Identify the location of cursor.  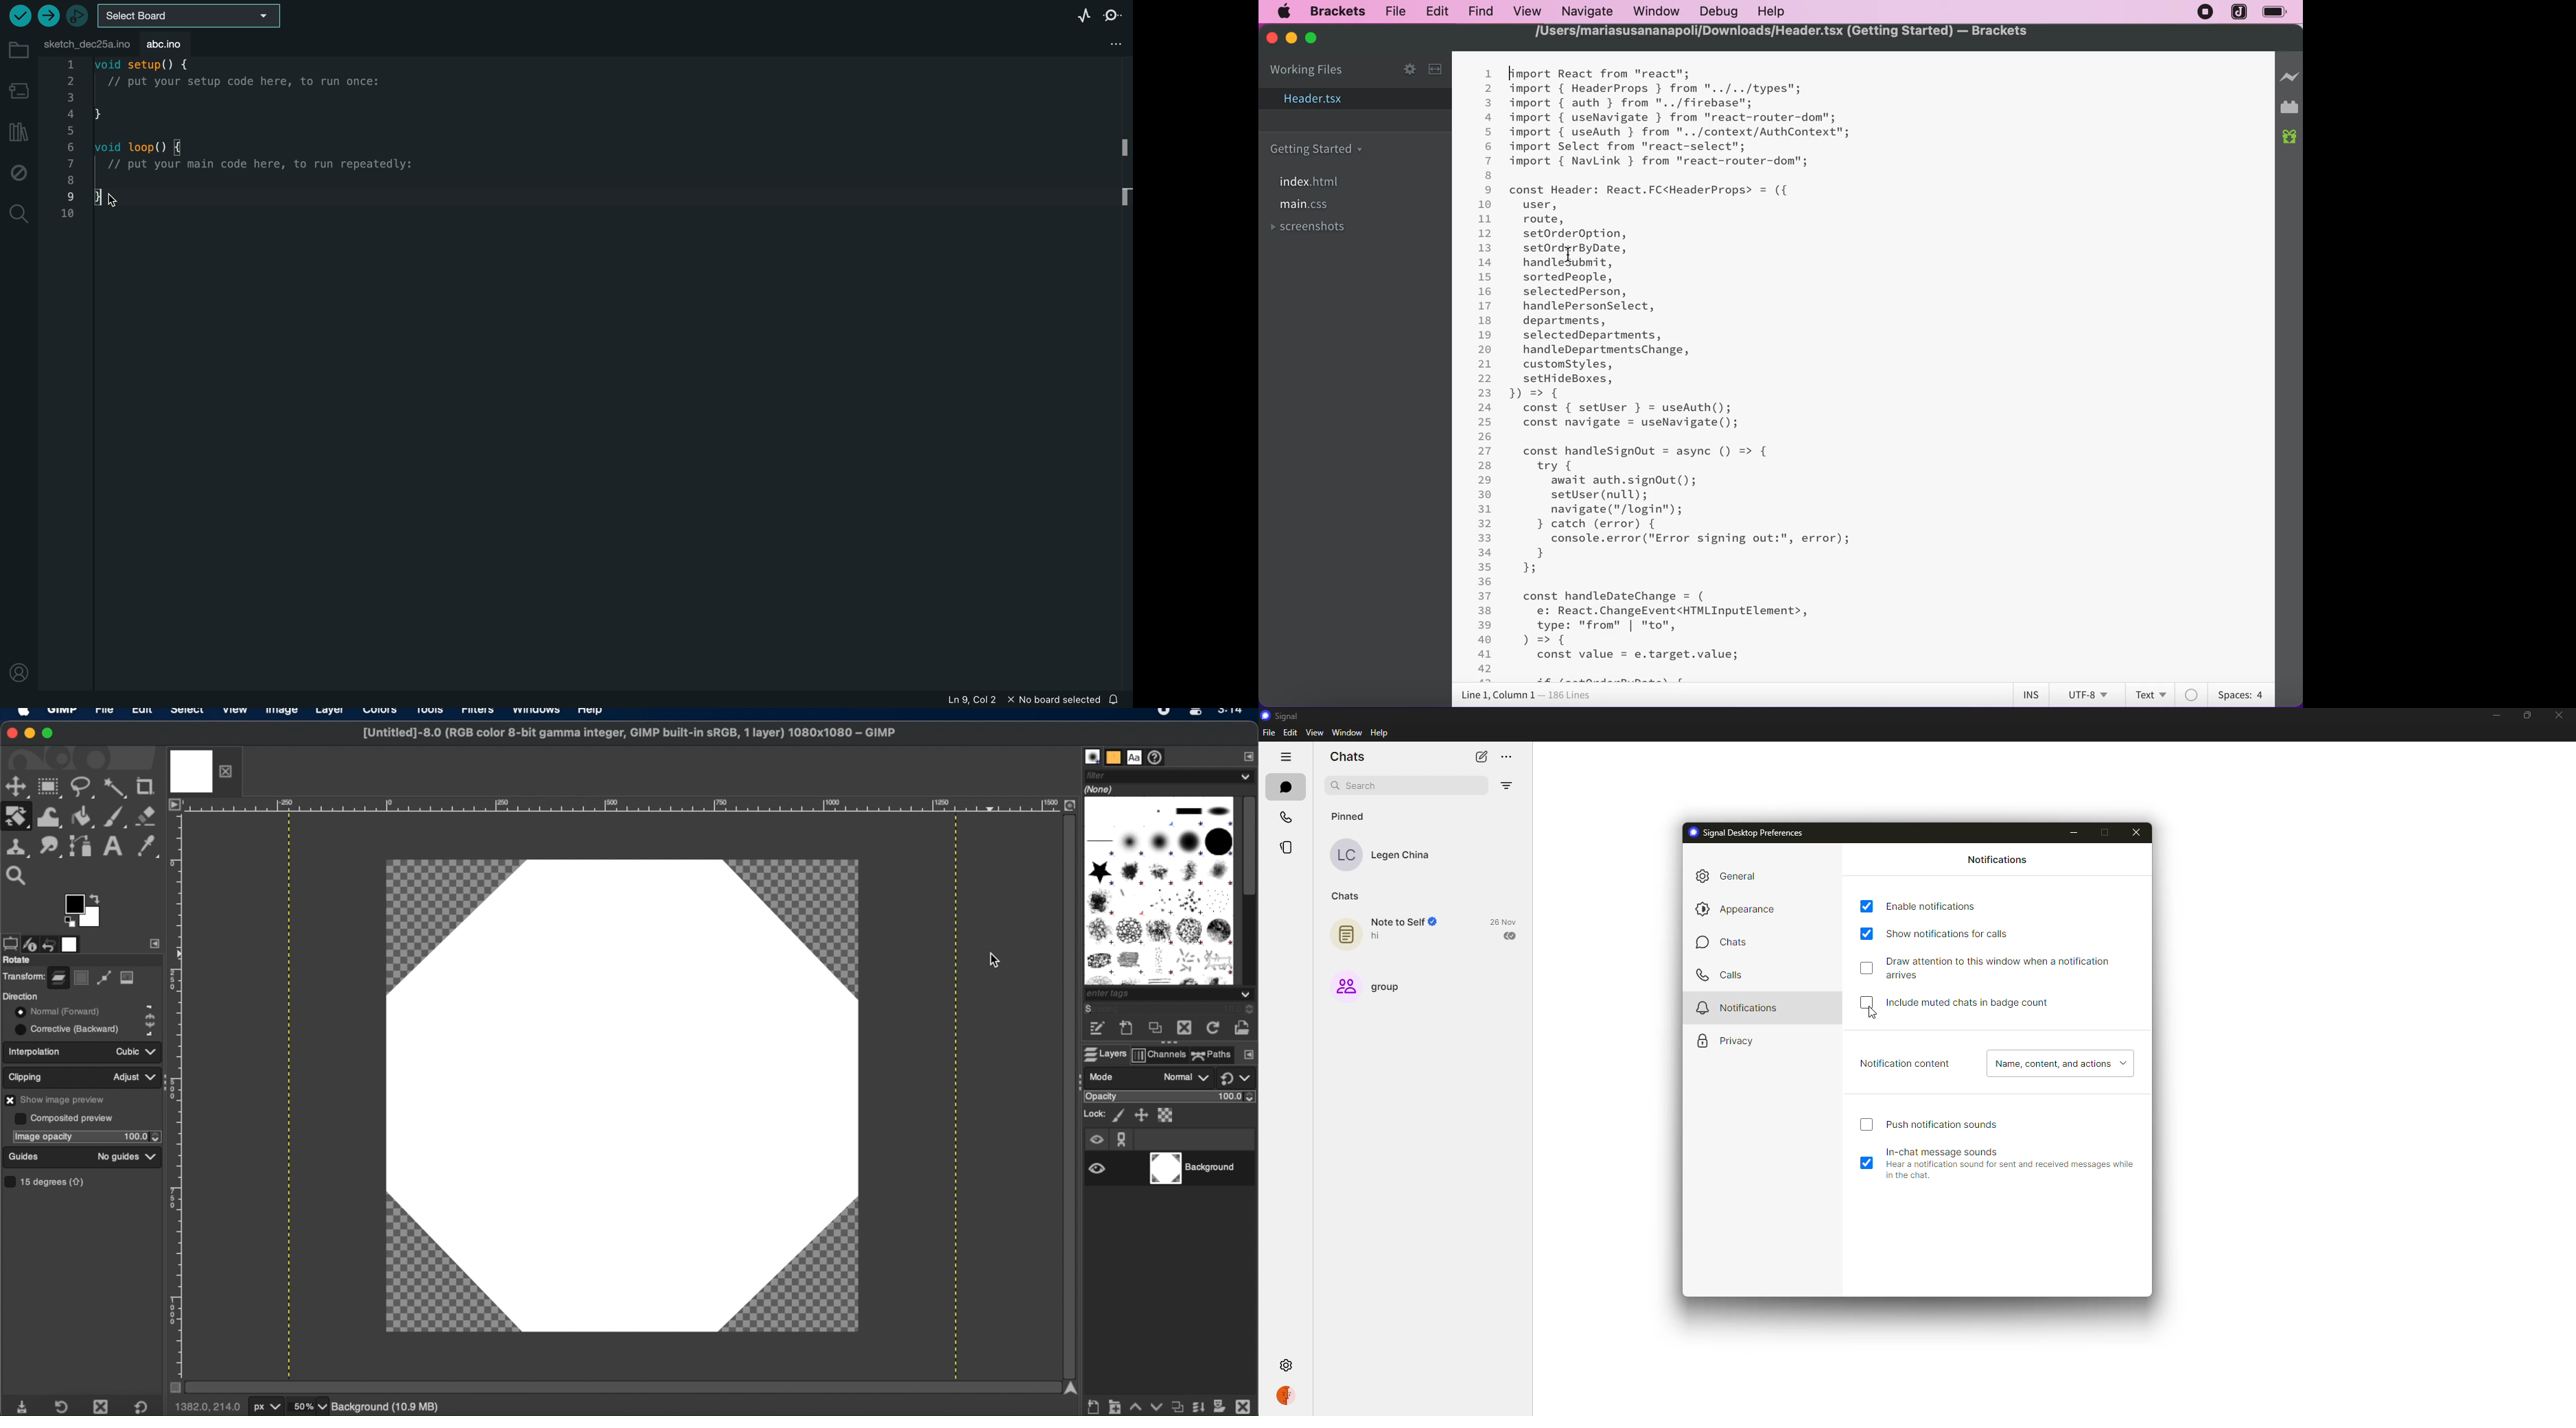
(995, 962).